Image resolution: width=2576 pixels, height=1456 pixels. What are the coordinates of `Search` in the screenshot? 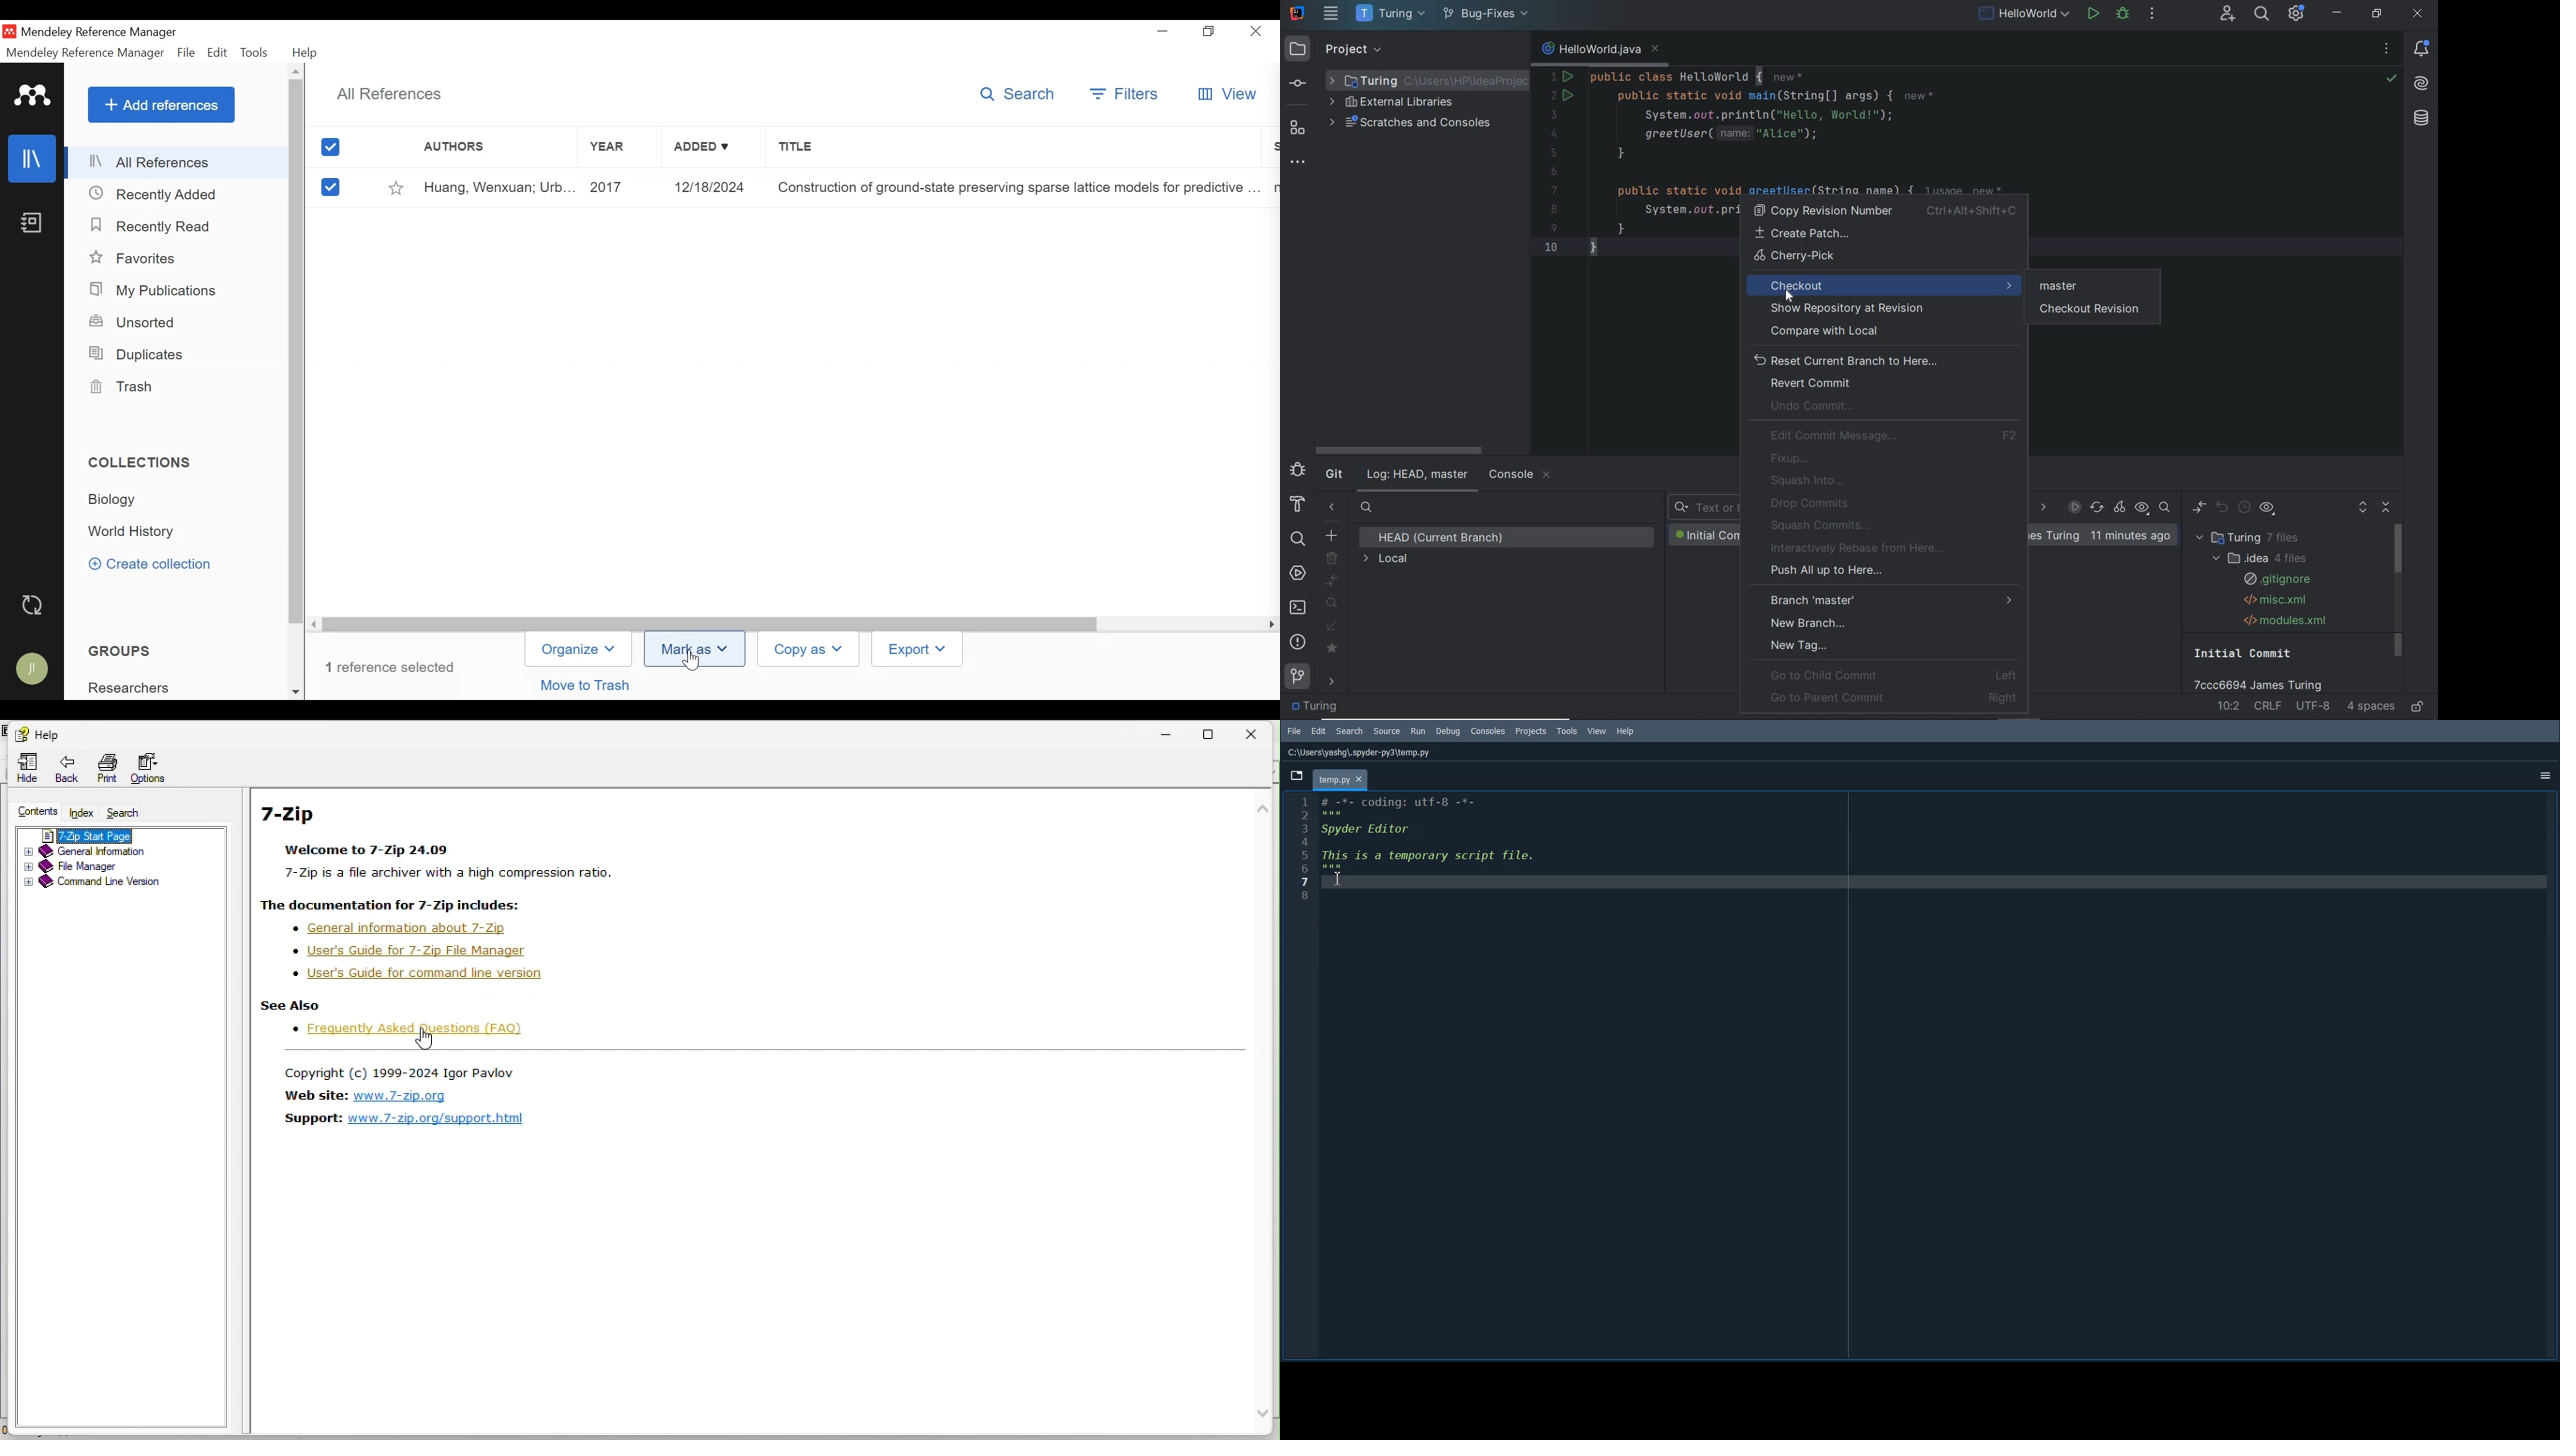 It's located at (1017, 96).